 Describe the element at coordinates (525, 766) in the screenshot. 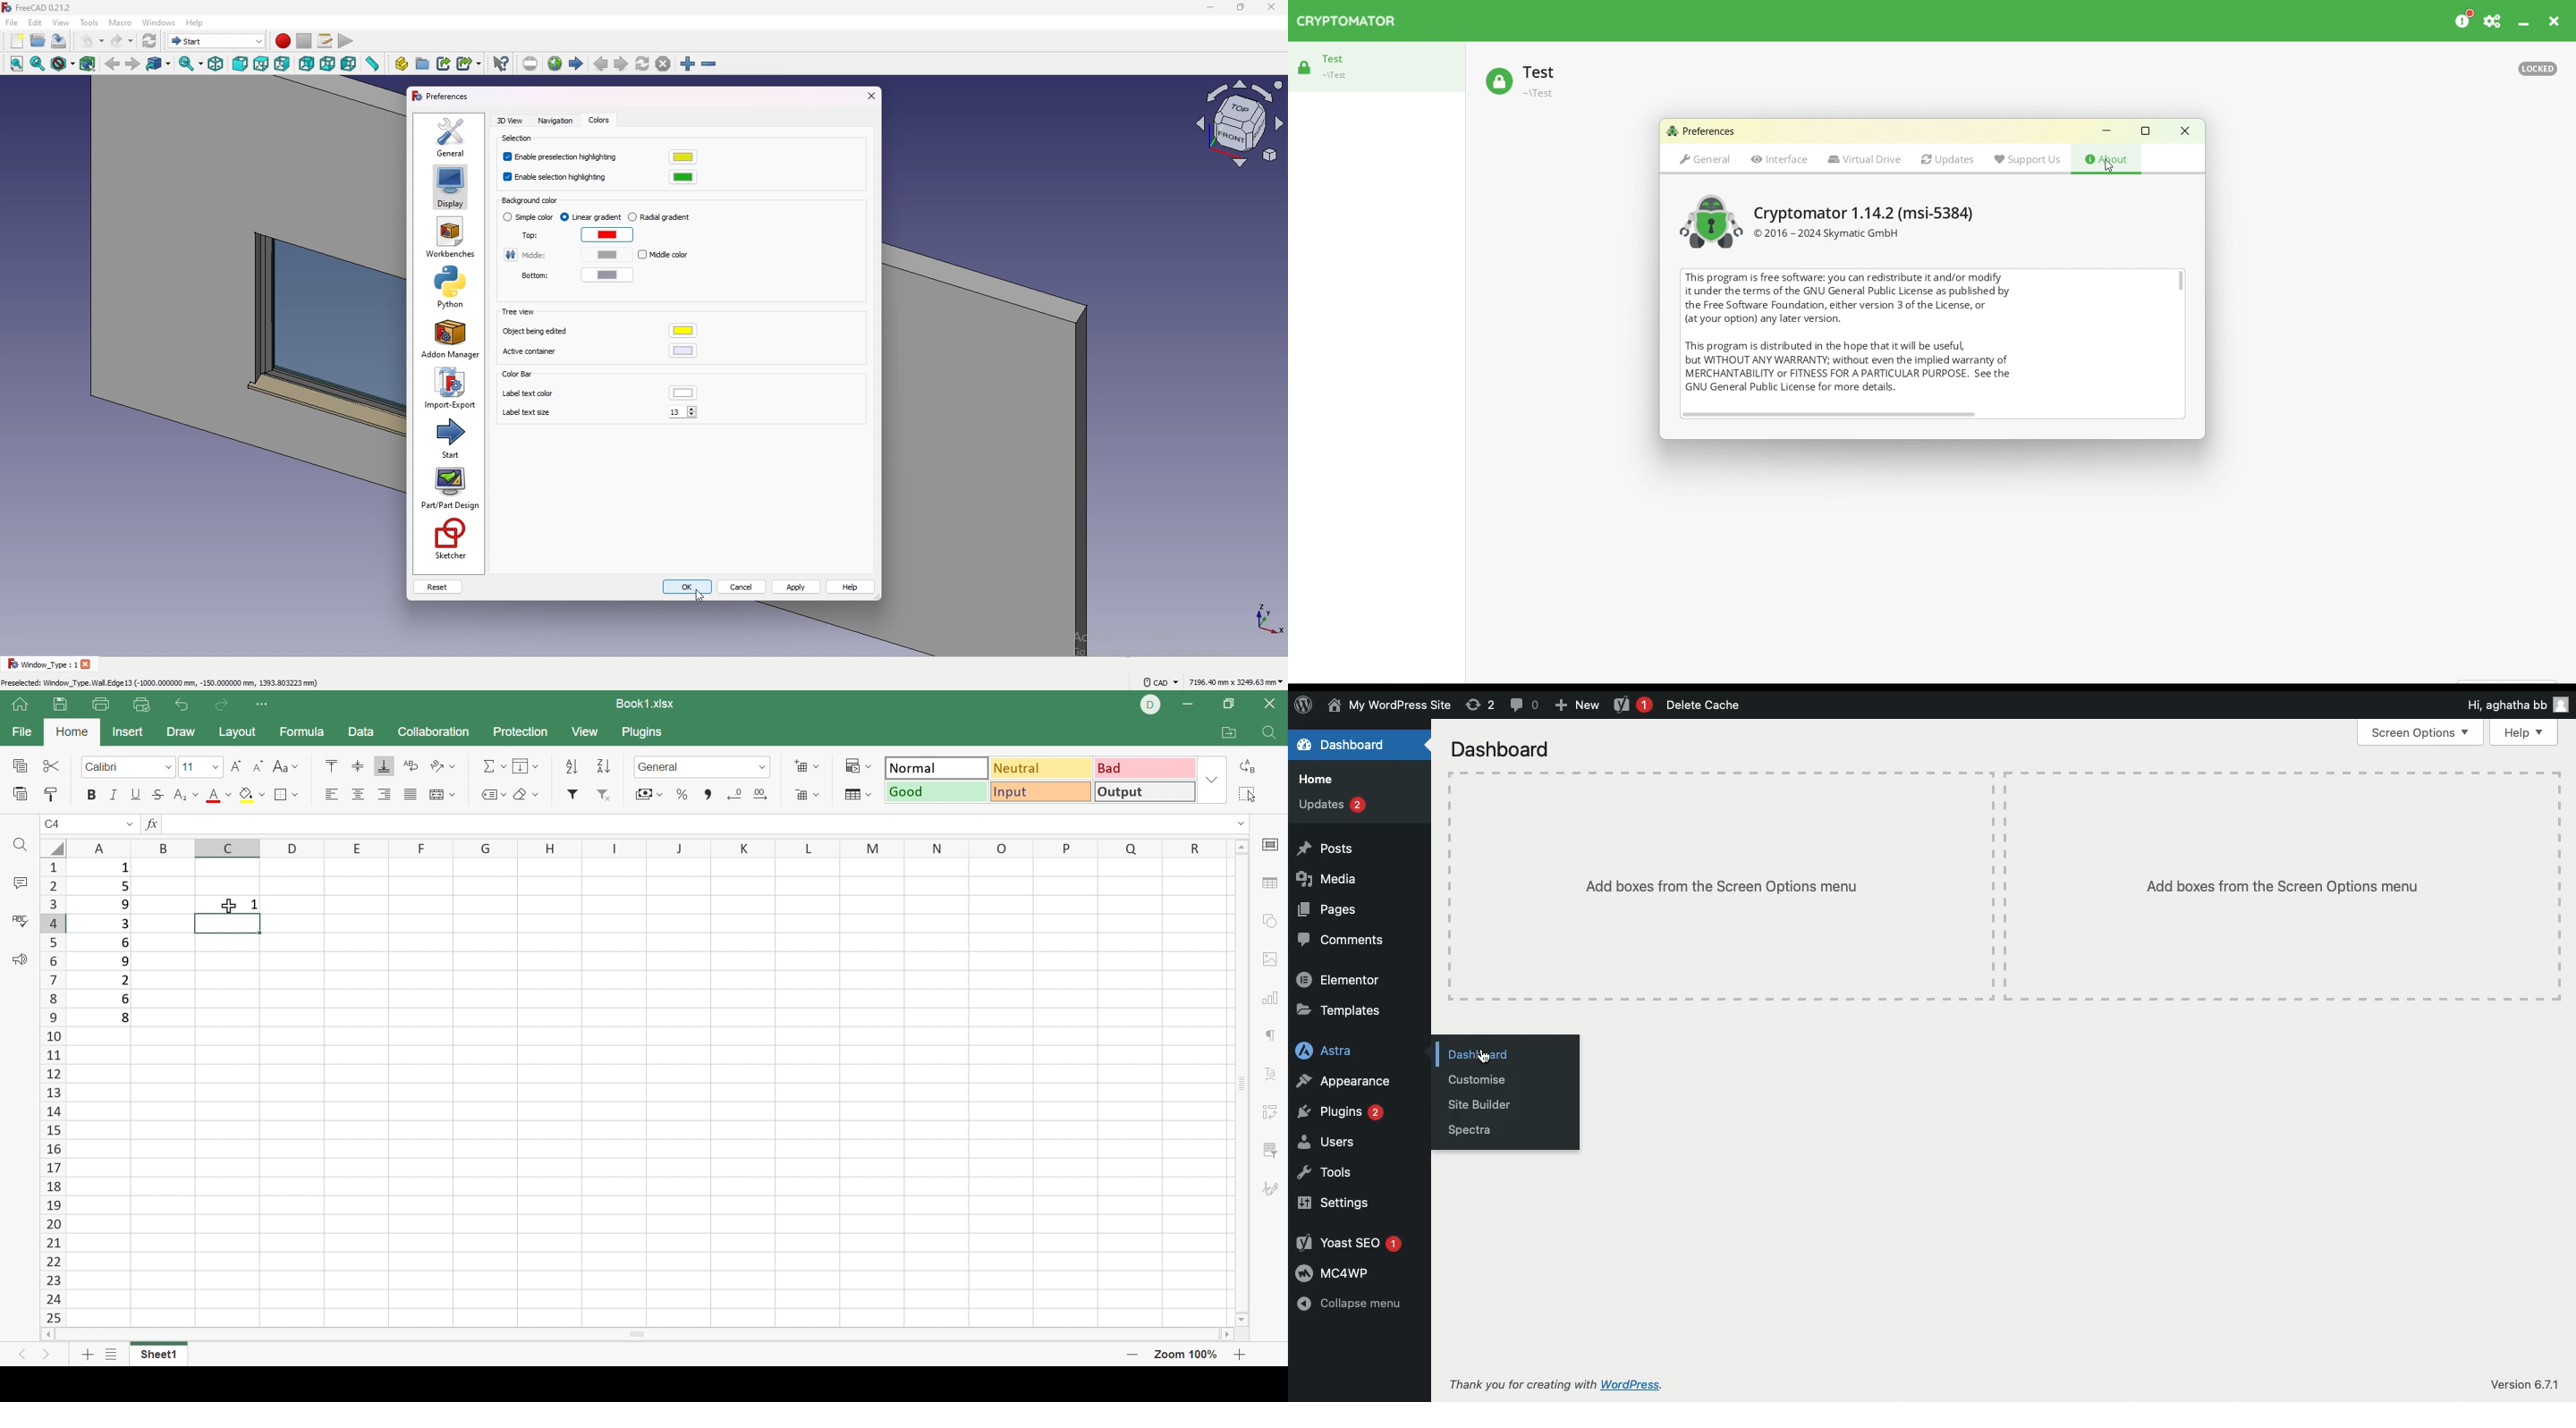

I see `Fill` at that location.